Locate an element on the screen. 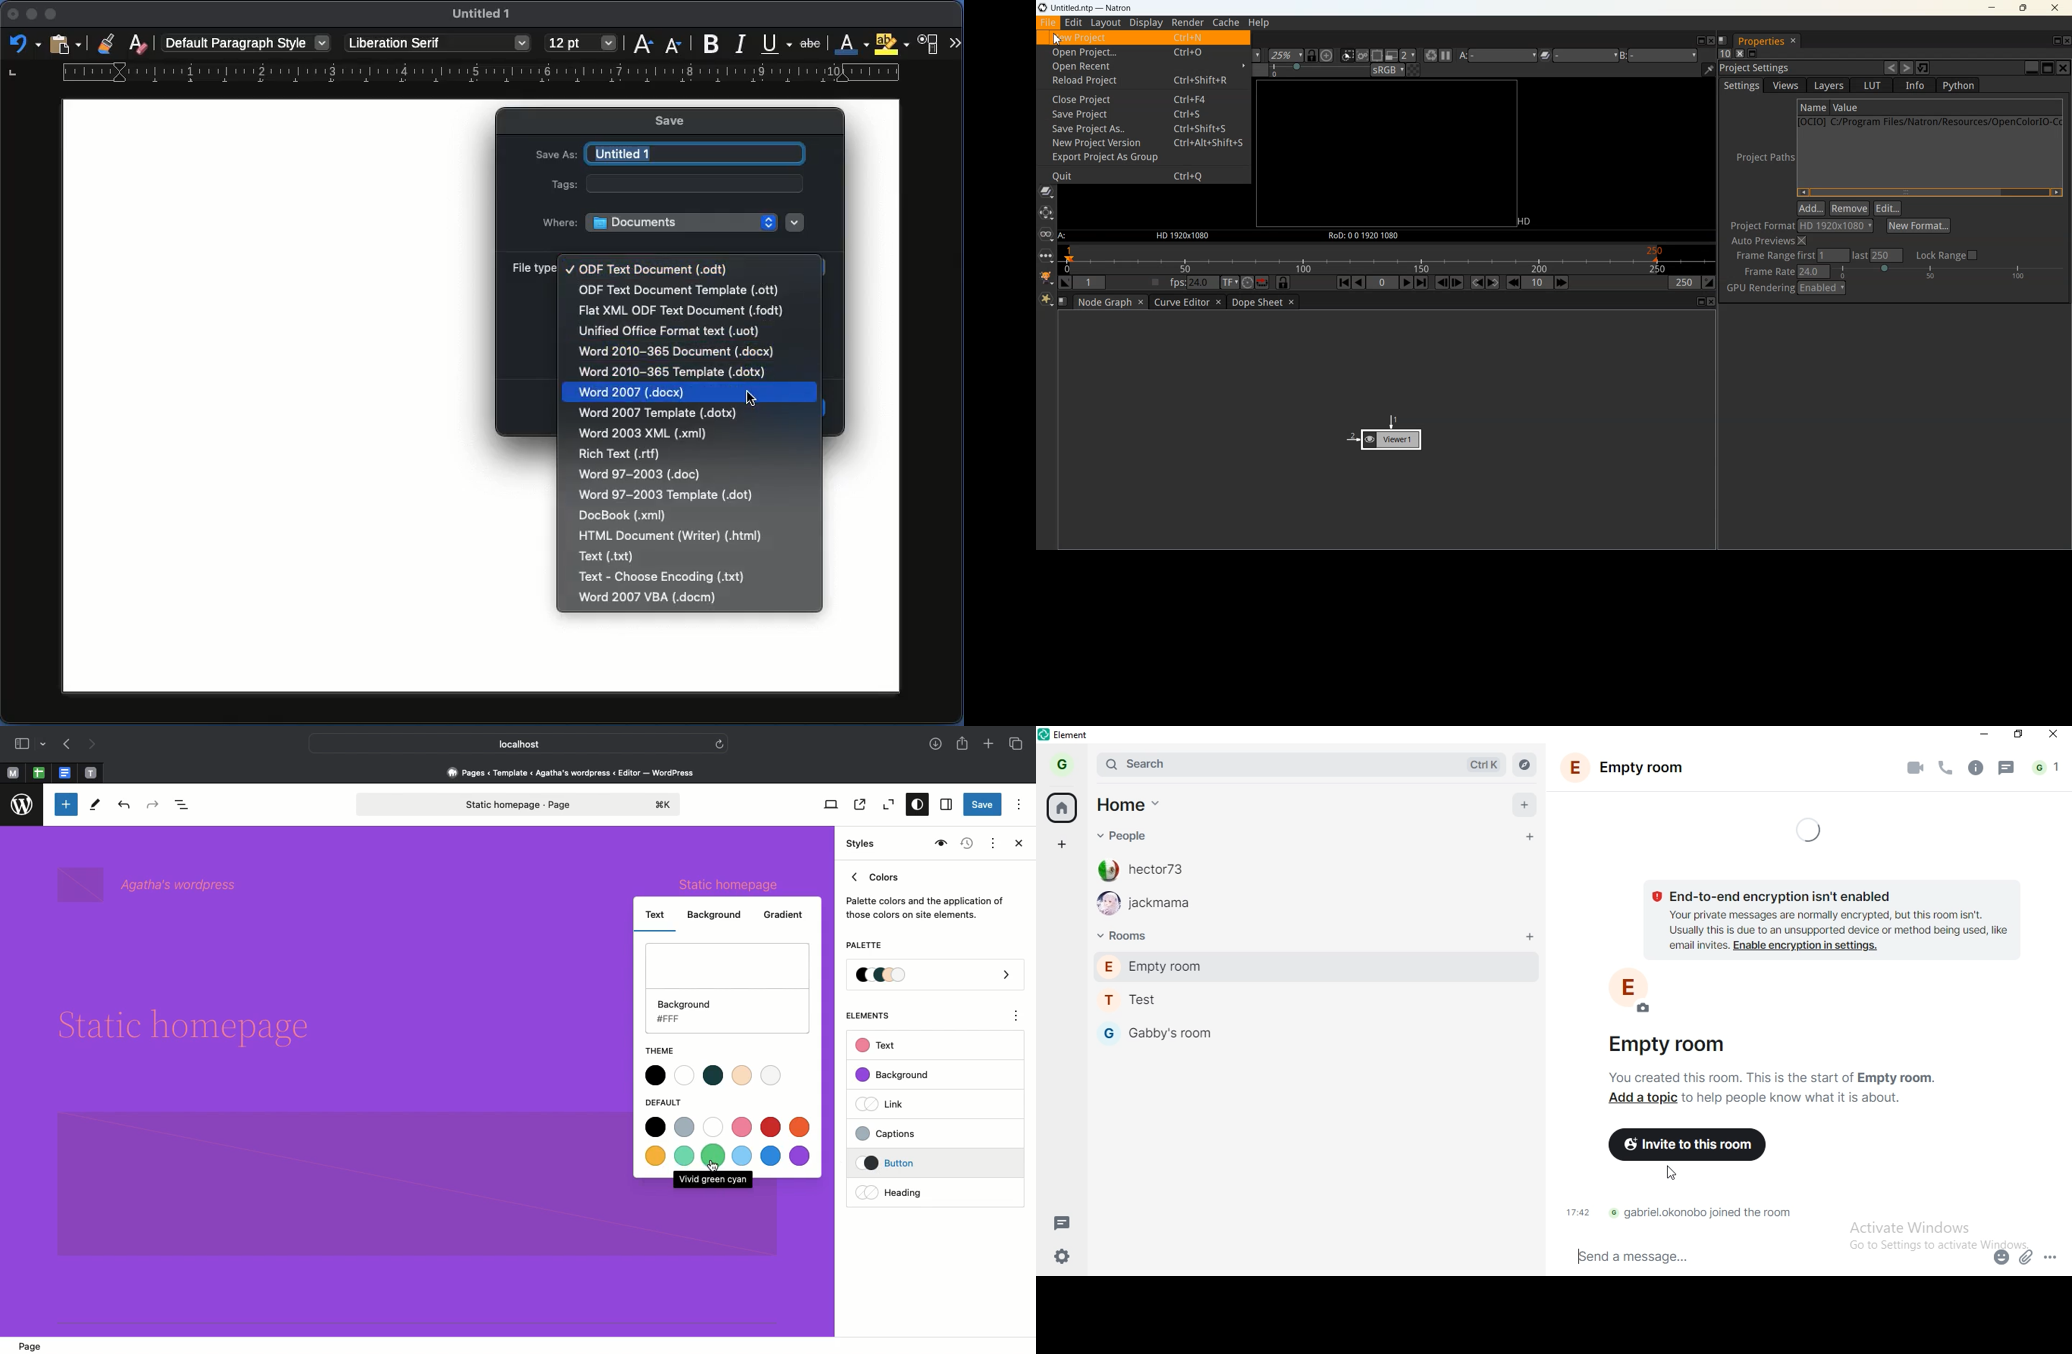 The image size is (2072, 1372). Text is located at coordinates (655, 917).